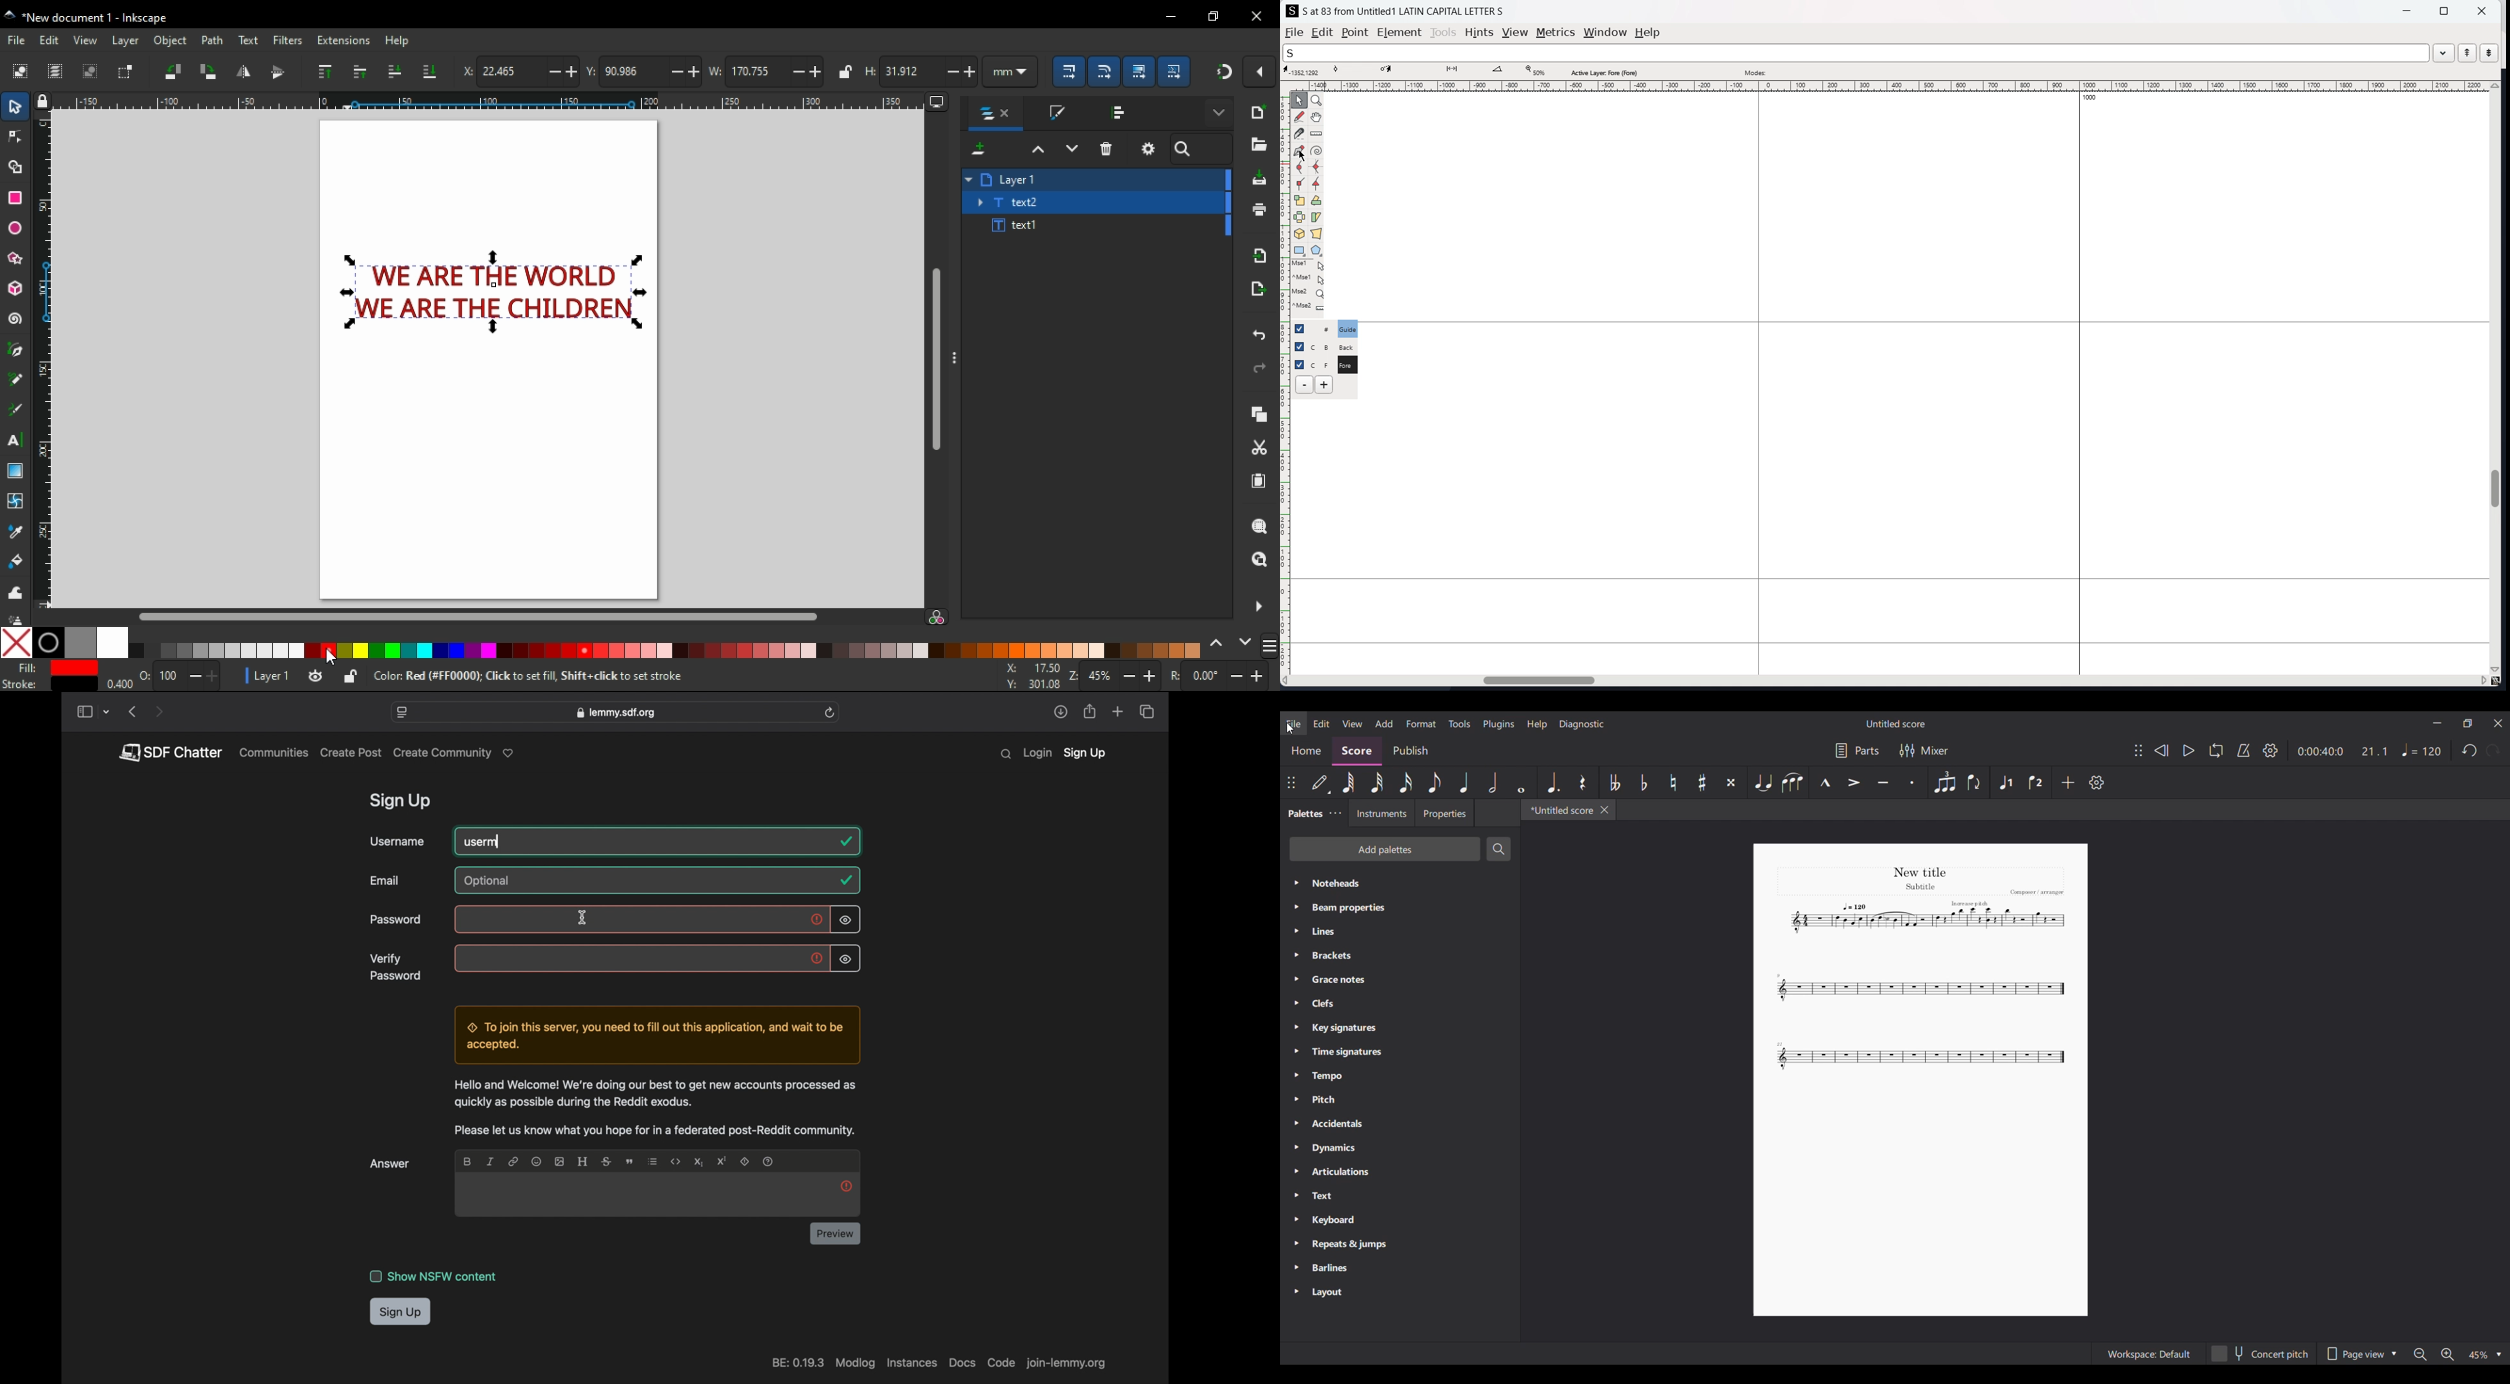 This screenshot has width=2520, height=1400. Describe the element at coordinates (1069, 71) in the screenshot. I see `scale stroke with object` at that location.